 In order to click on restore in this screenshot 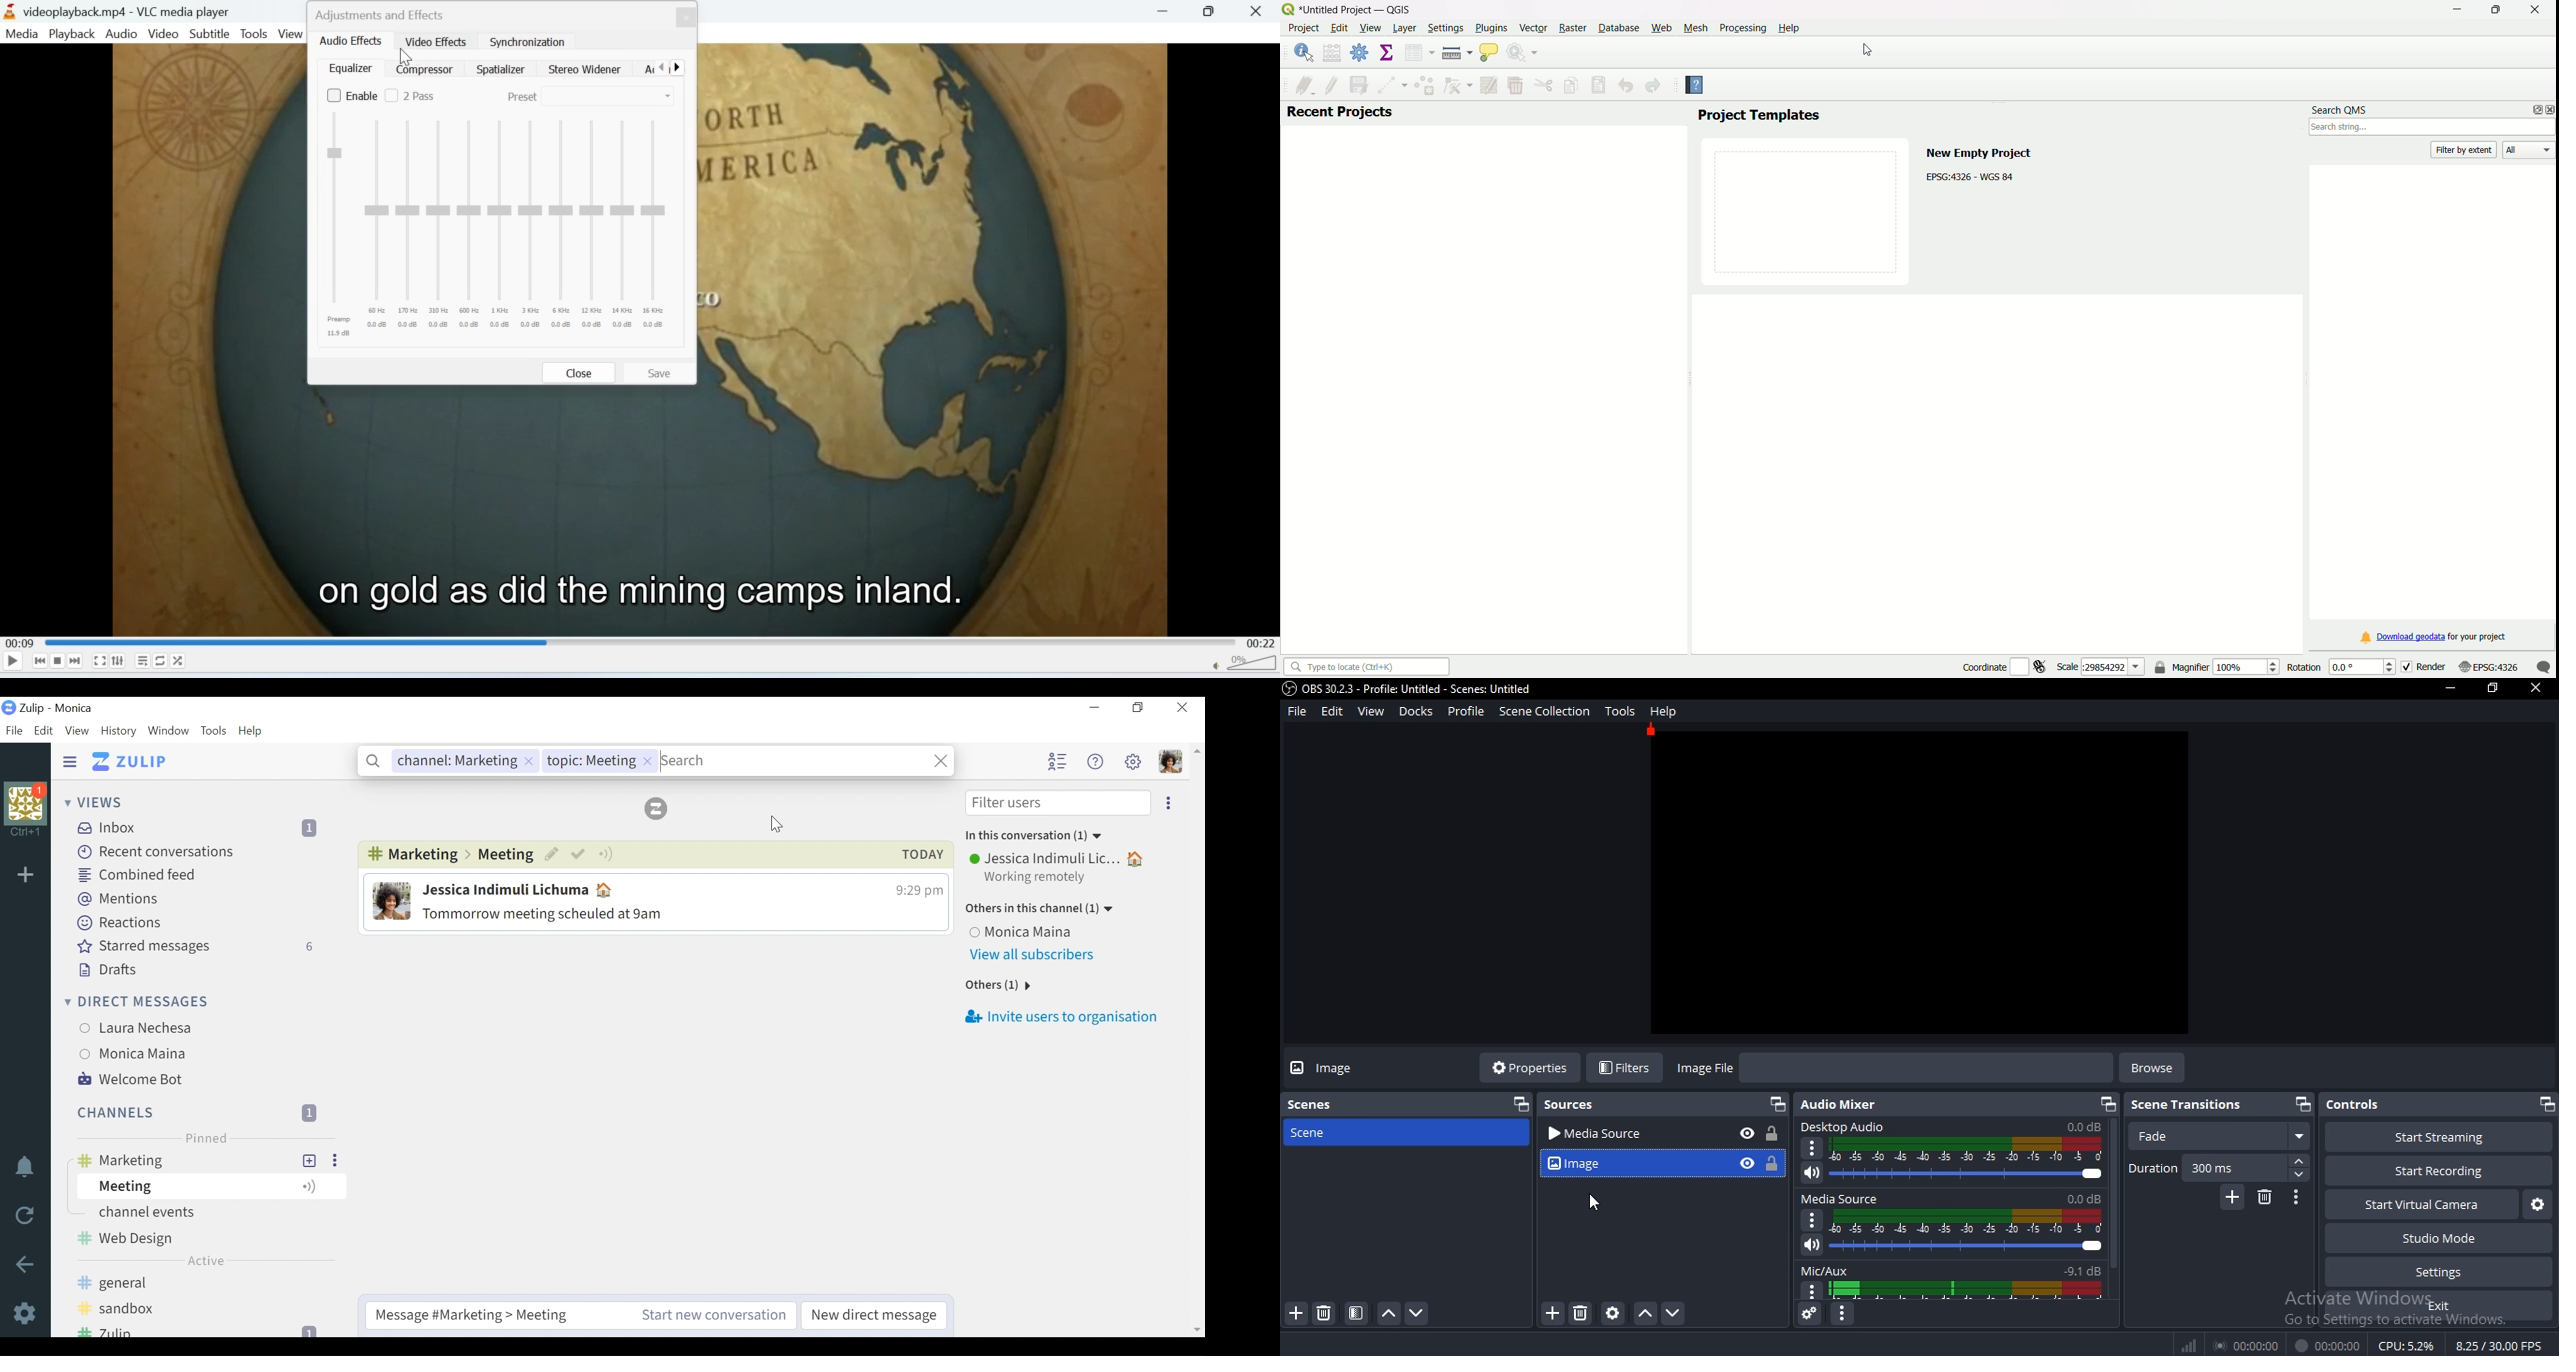, I will do `click(2107, 1104)`.